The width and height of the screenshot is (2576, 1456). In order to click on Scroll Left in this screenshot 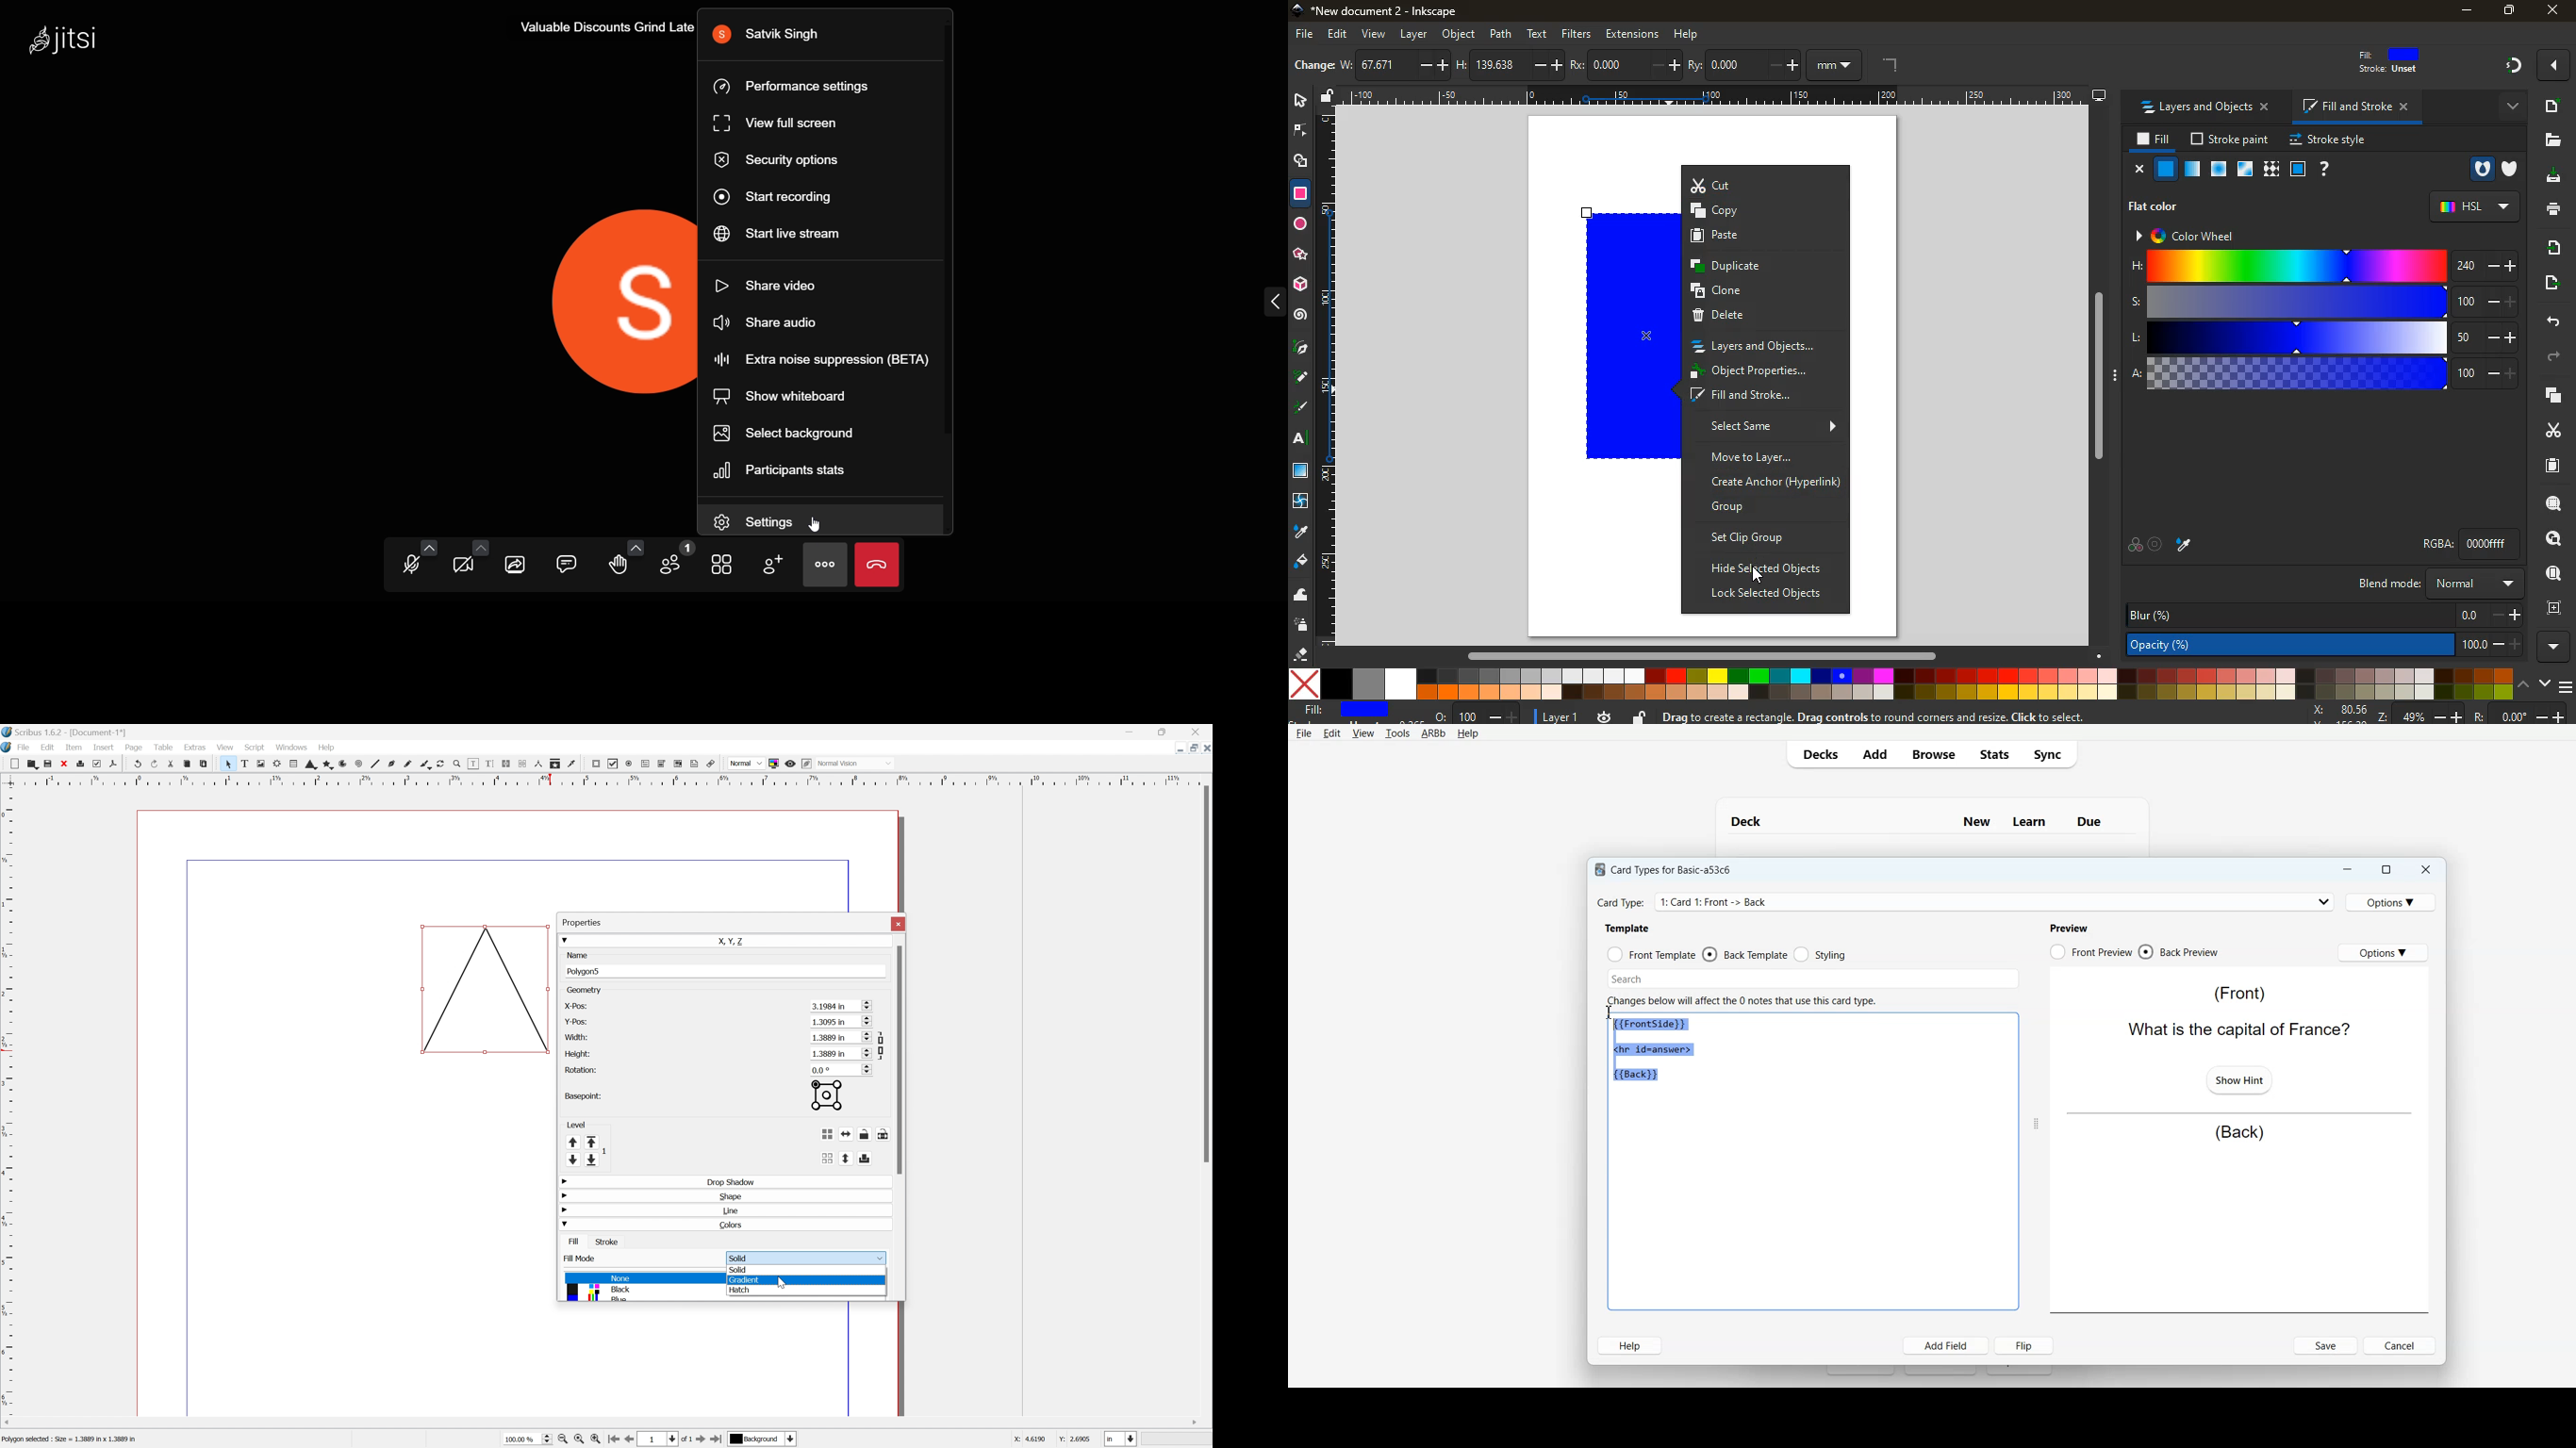, I will do `click(9, 1422)`.